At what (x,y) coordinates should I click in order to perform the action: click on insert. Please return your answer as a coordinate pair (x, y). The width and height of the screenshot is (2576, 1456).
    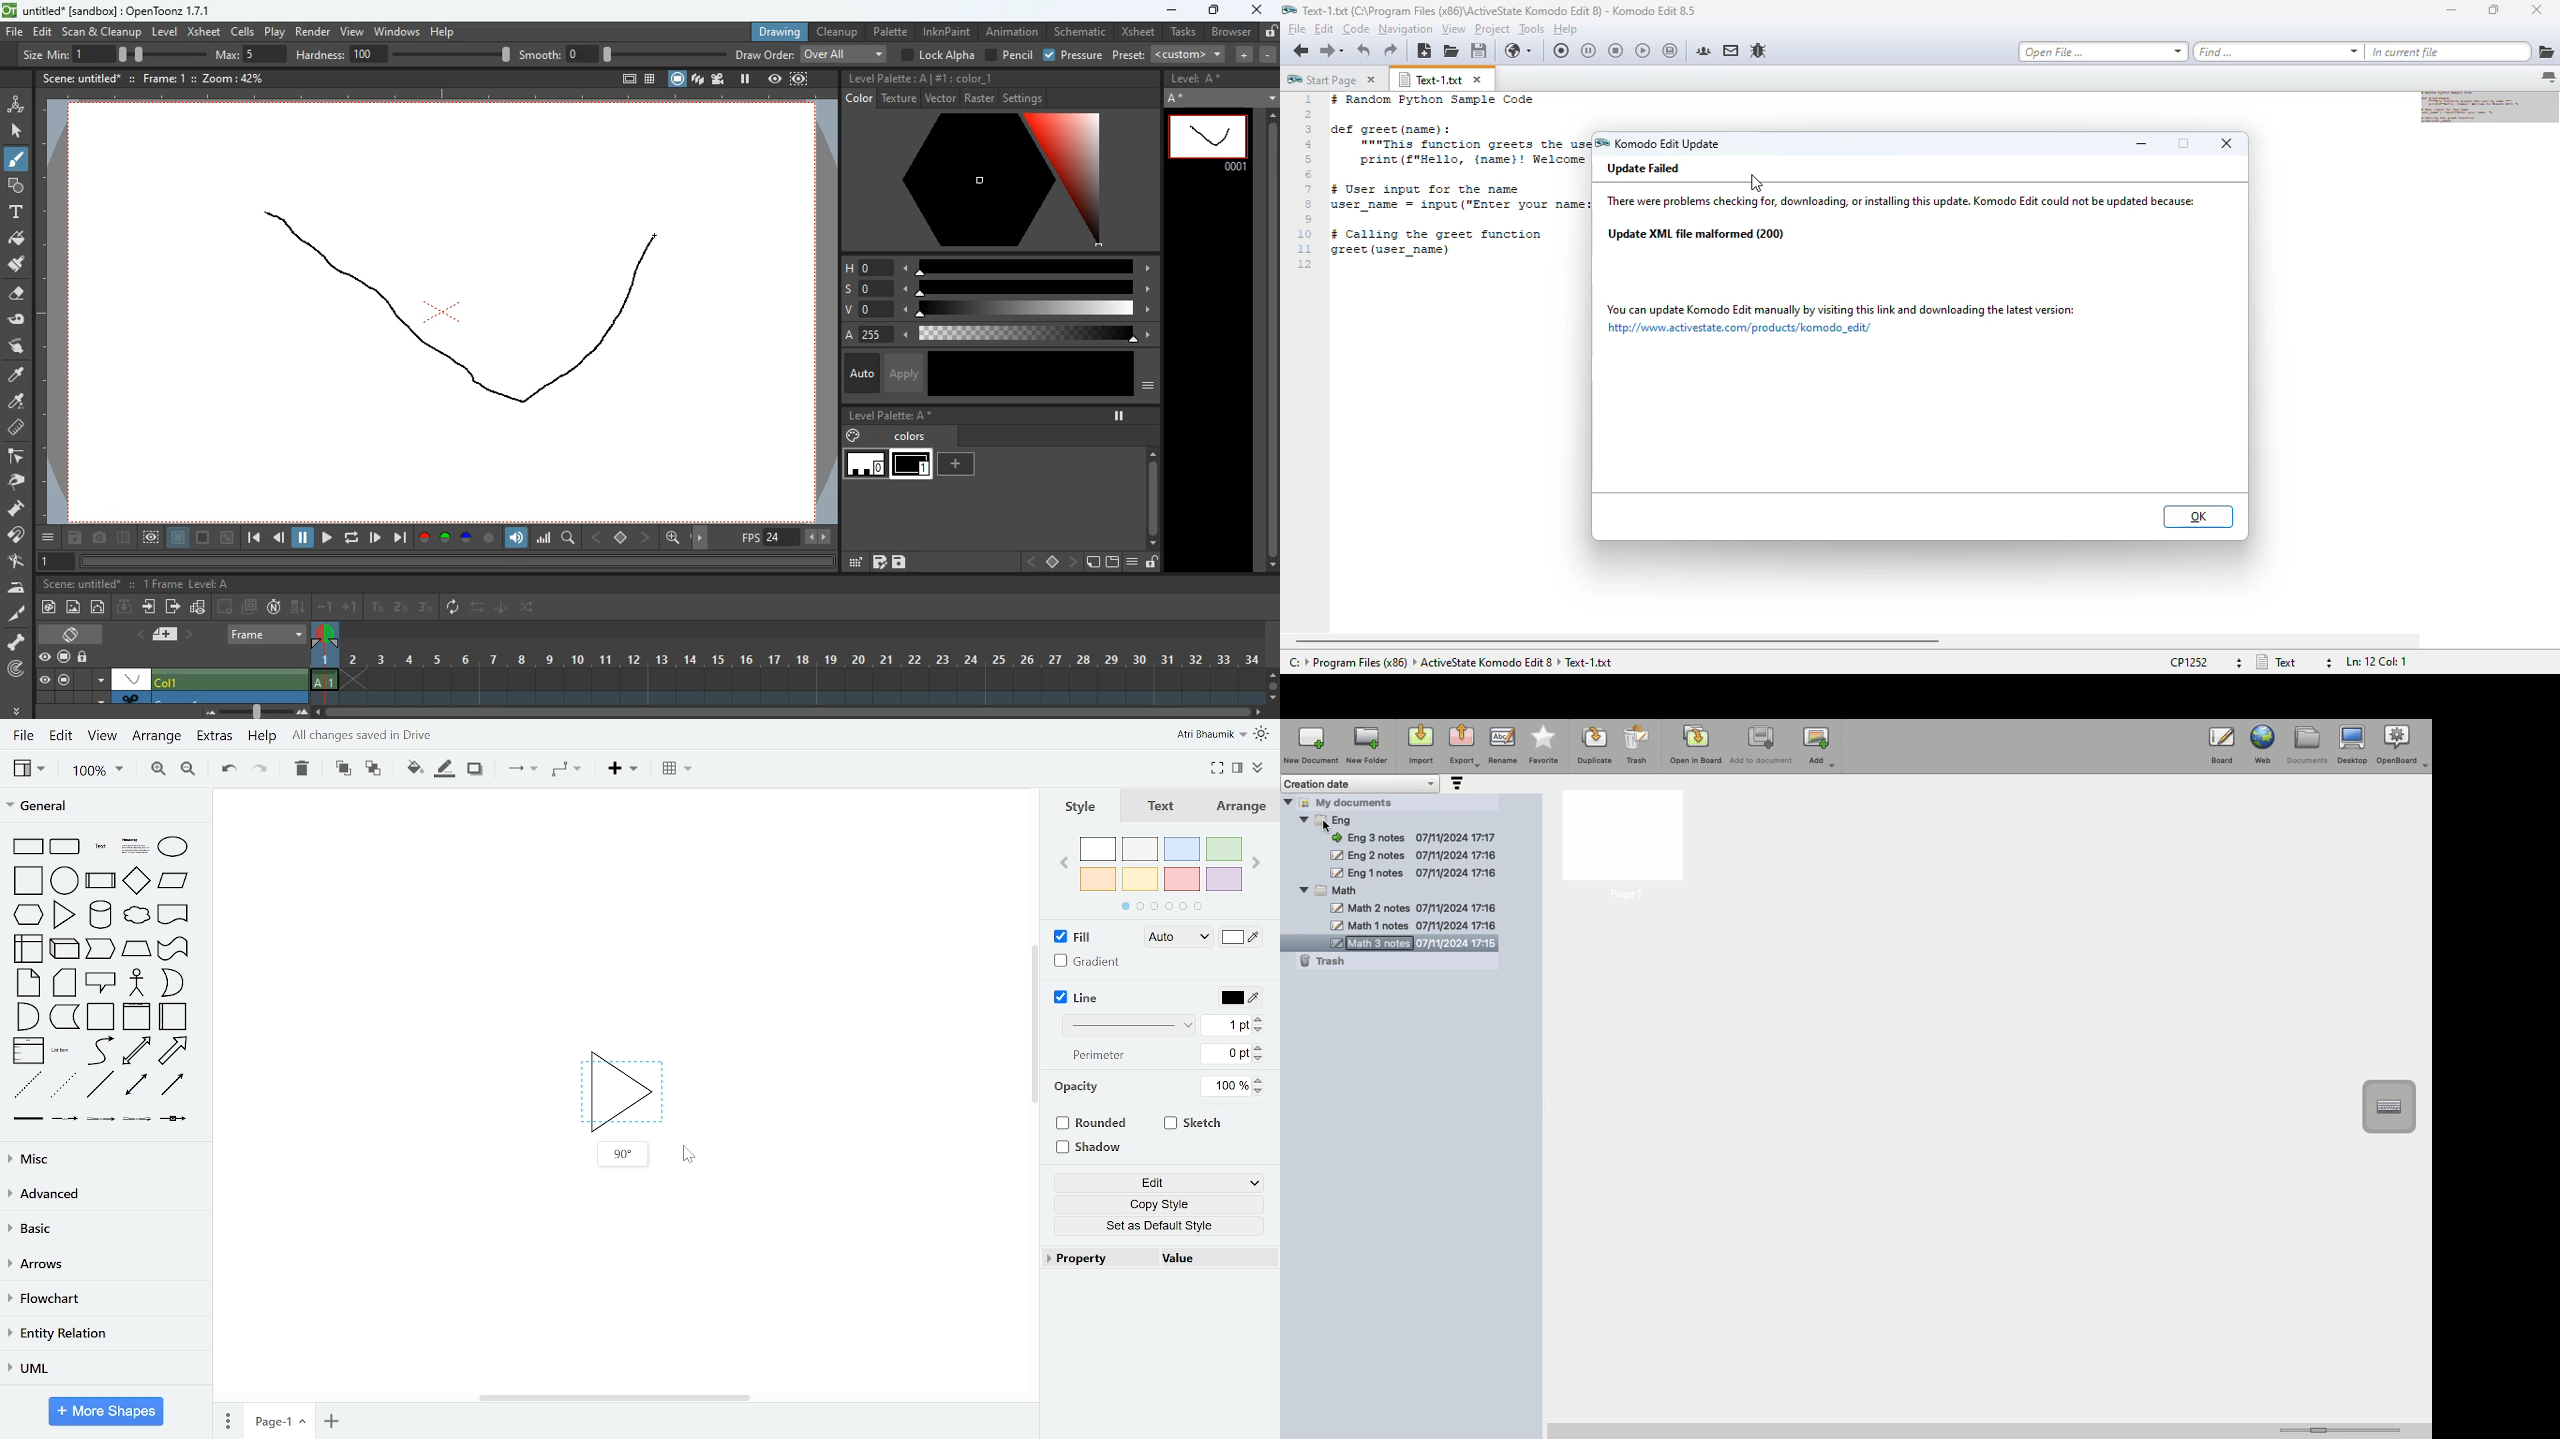
    Looking at the image, I should click on (622, 769).